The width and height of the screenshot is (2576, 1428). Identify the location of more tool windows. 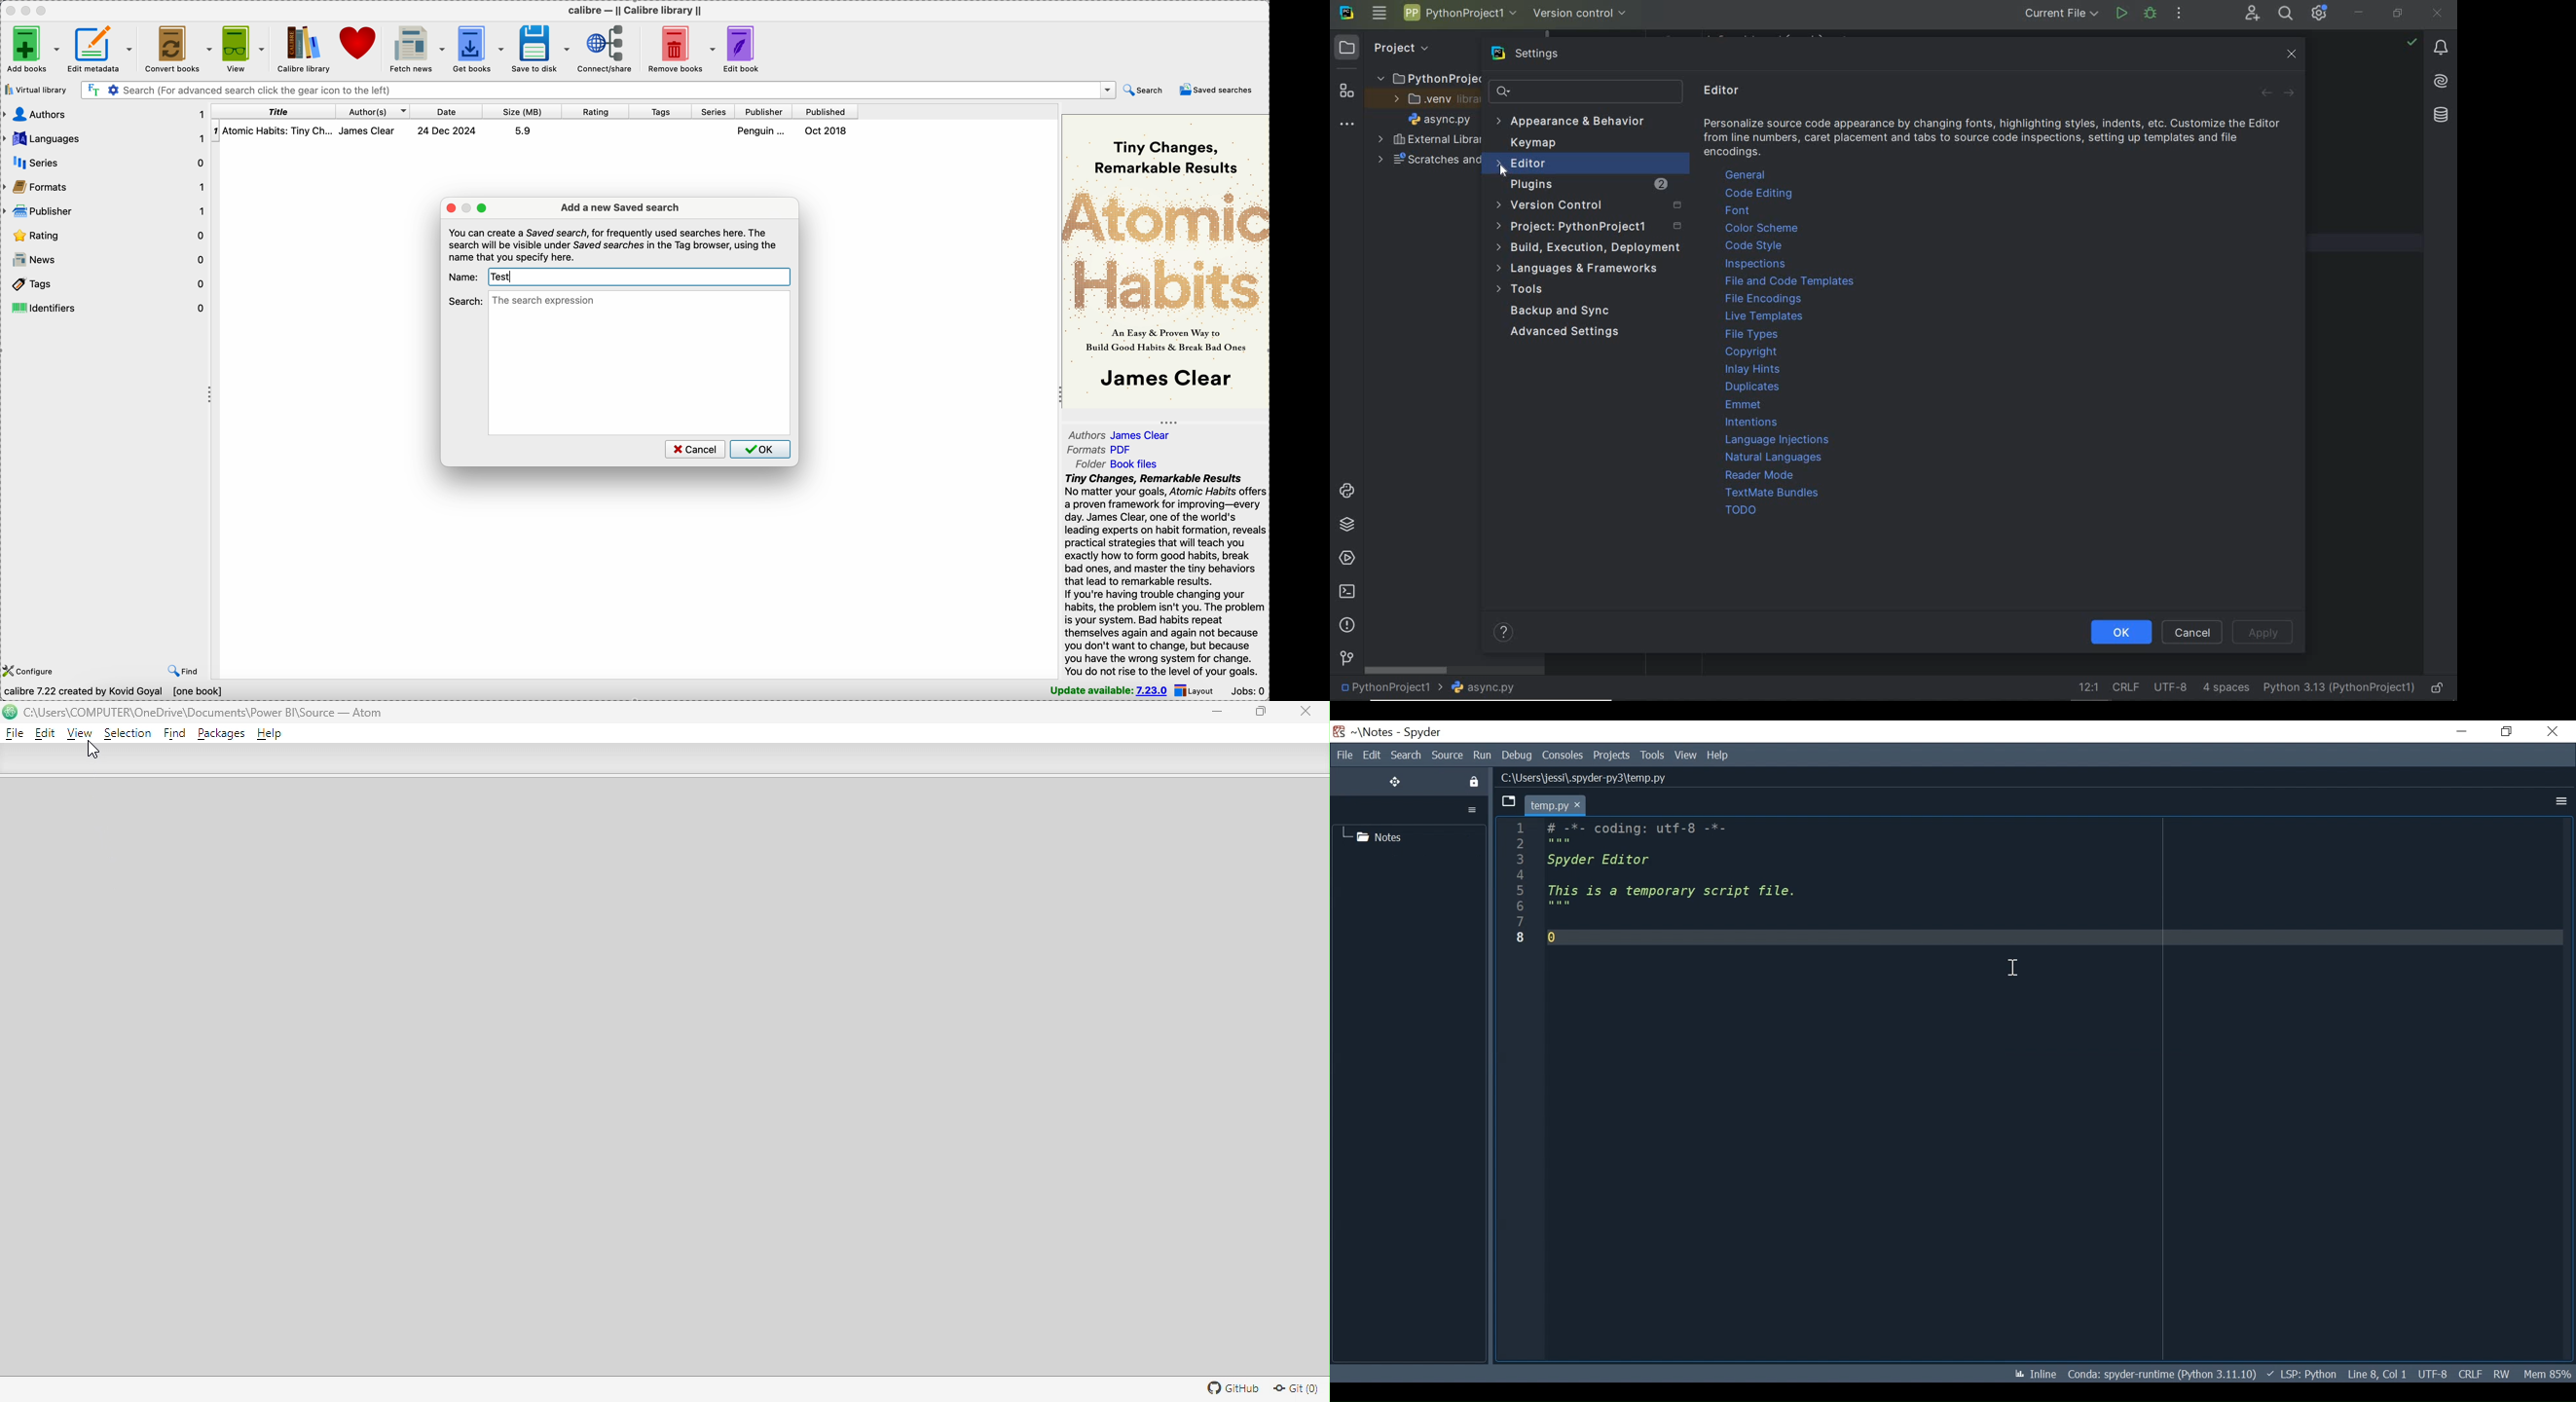
(1347, 125).